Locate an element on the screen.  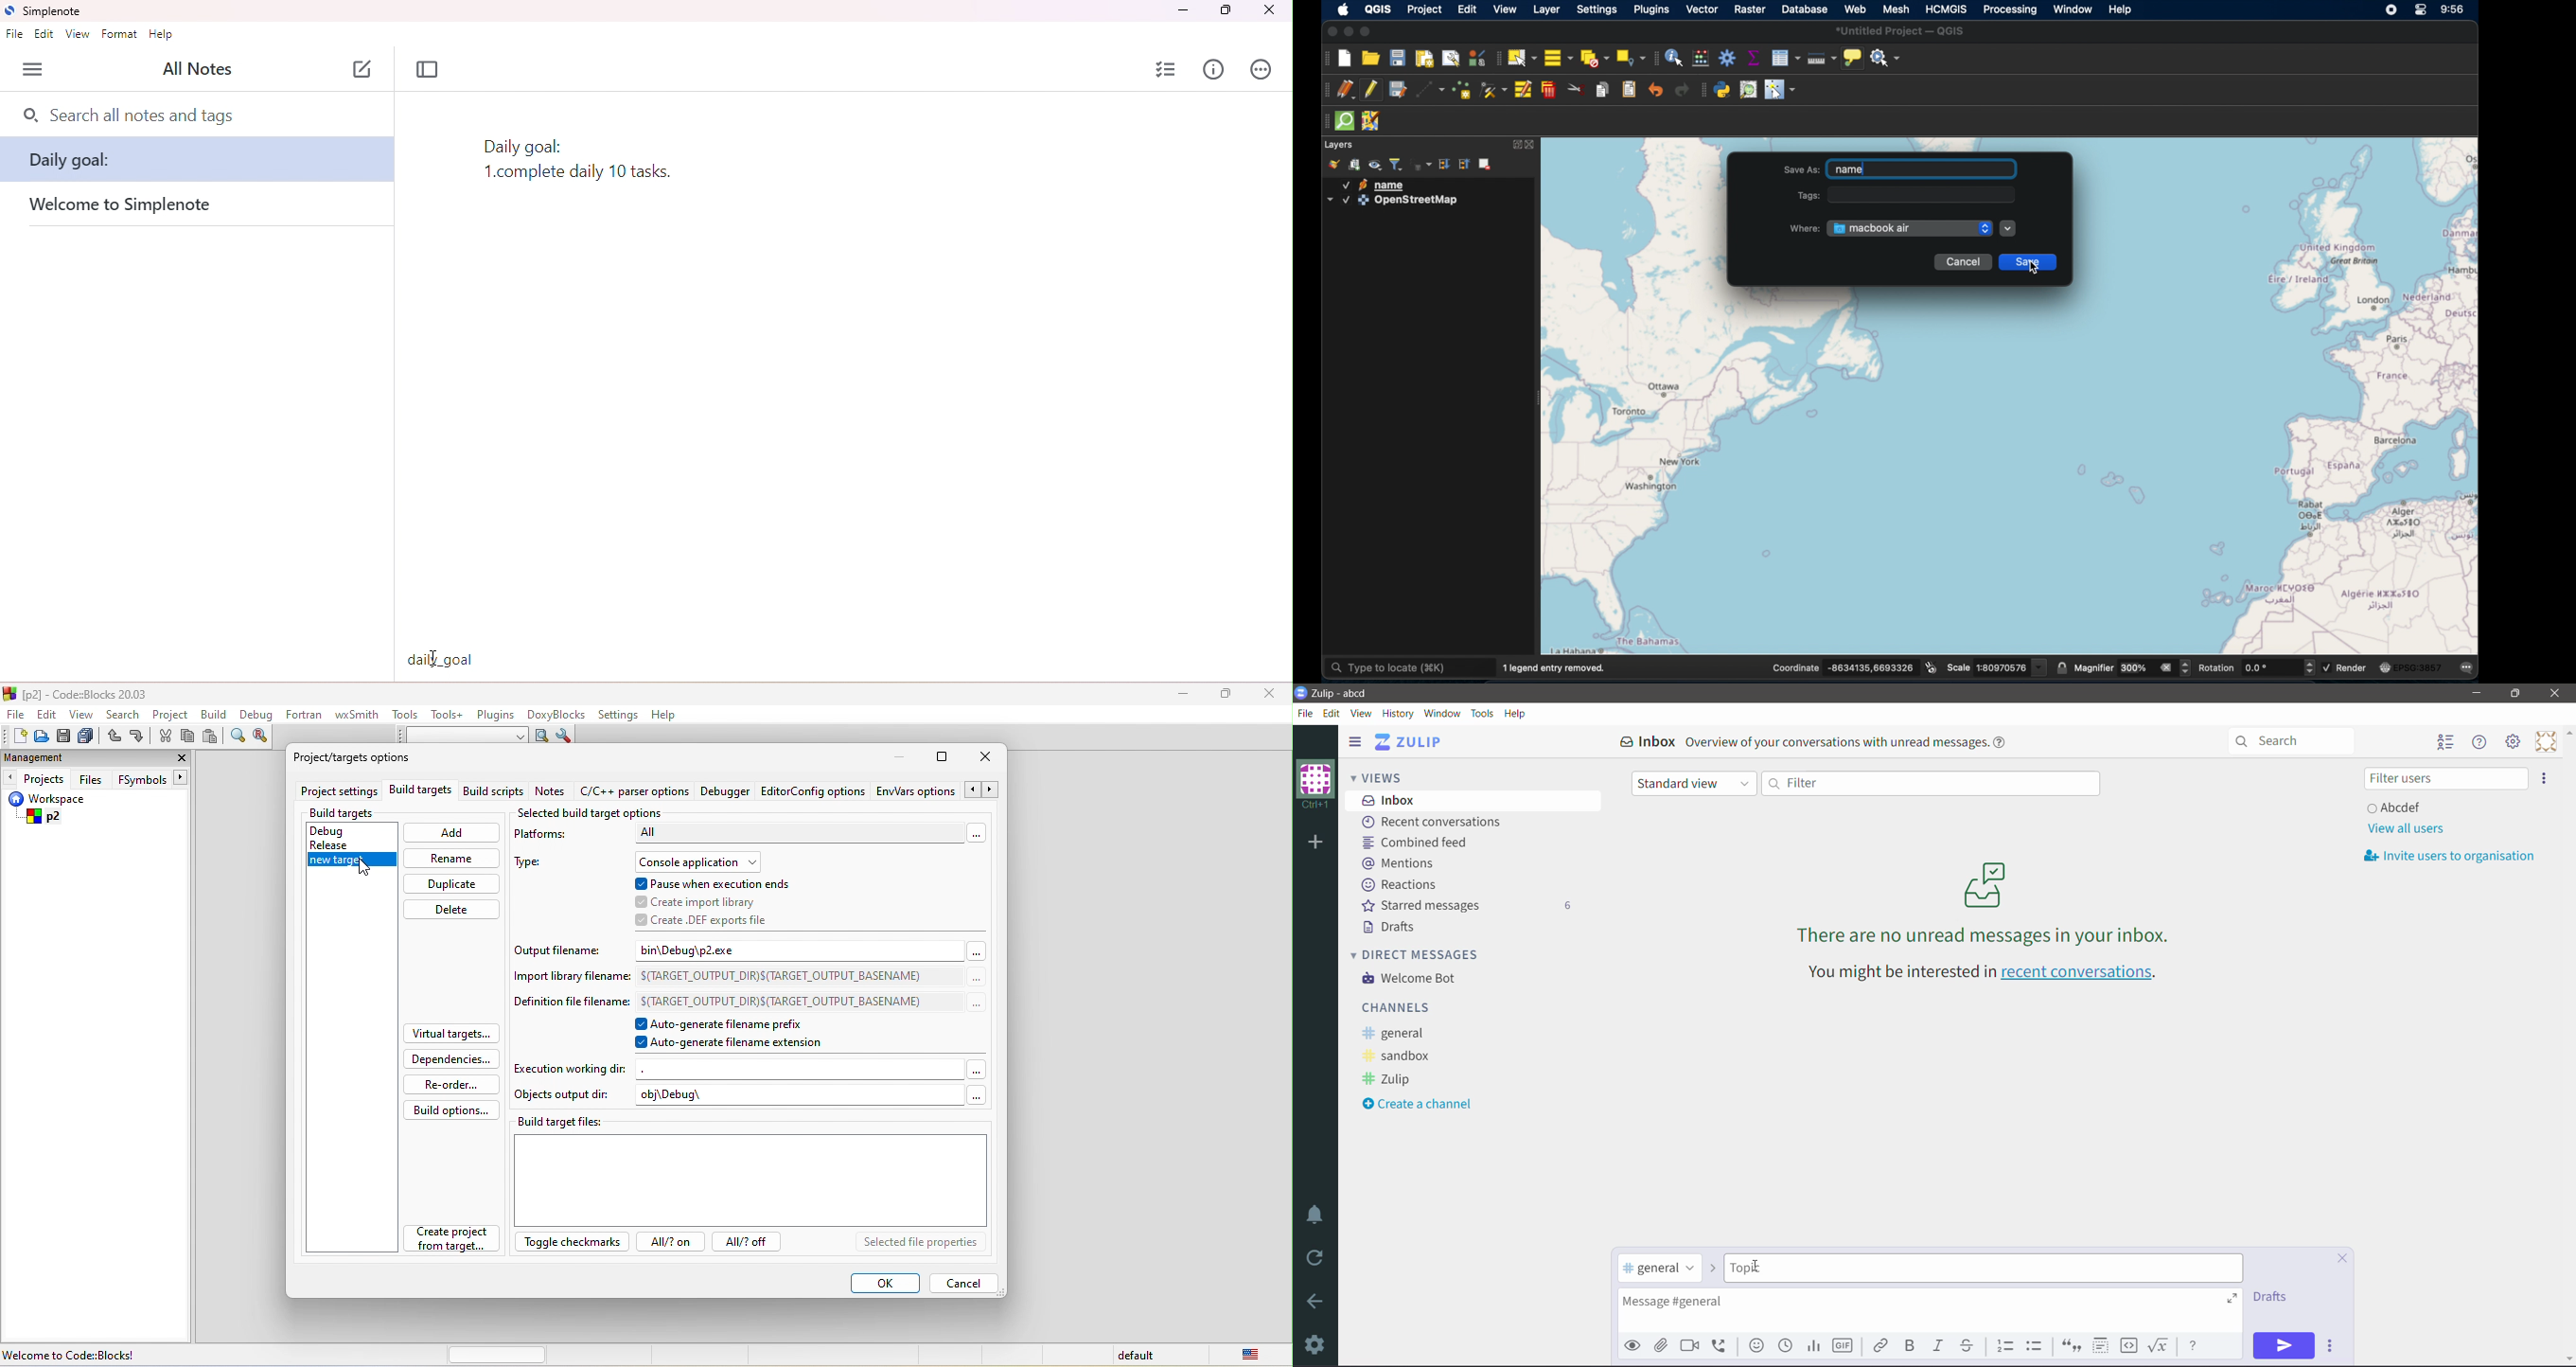
vertex tool is located at coordinates (1494, 91).